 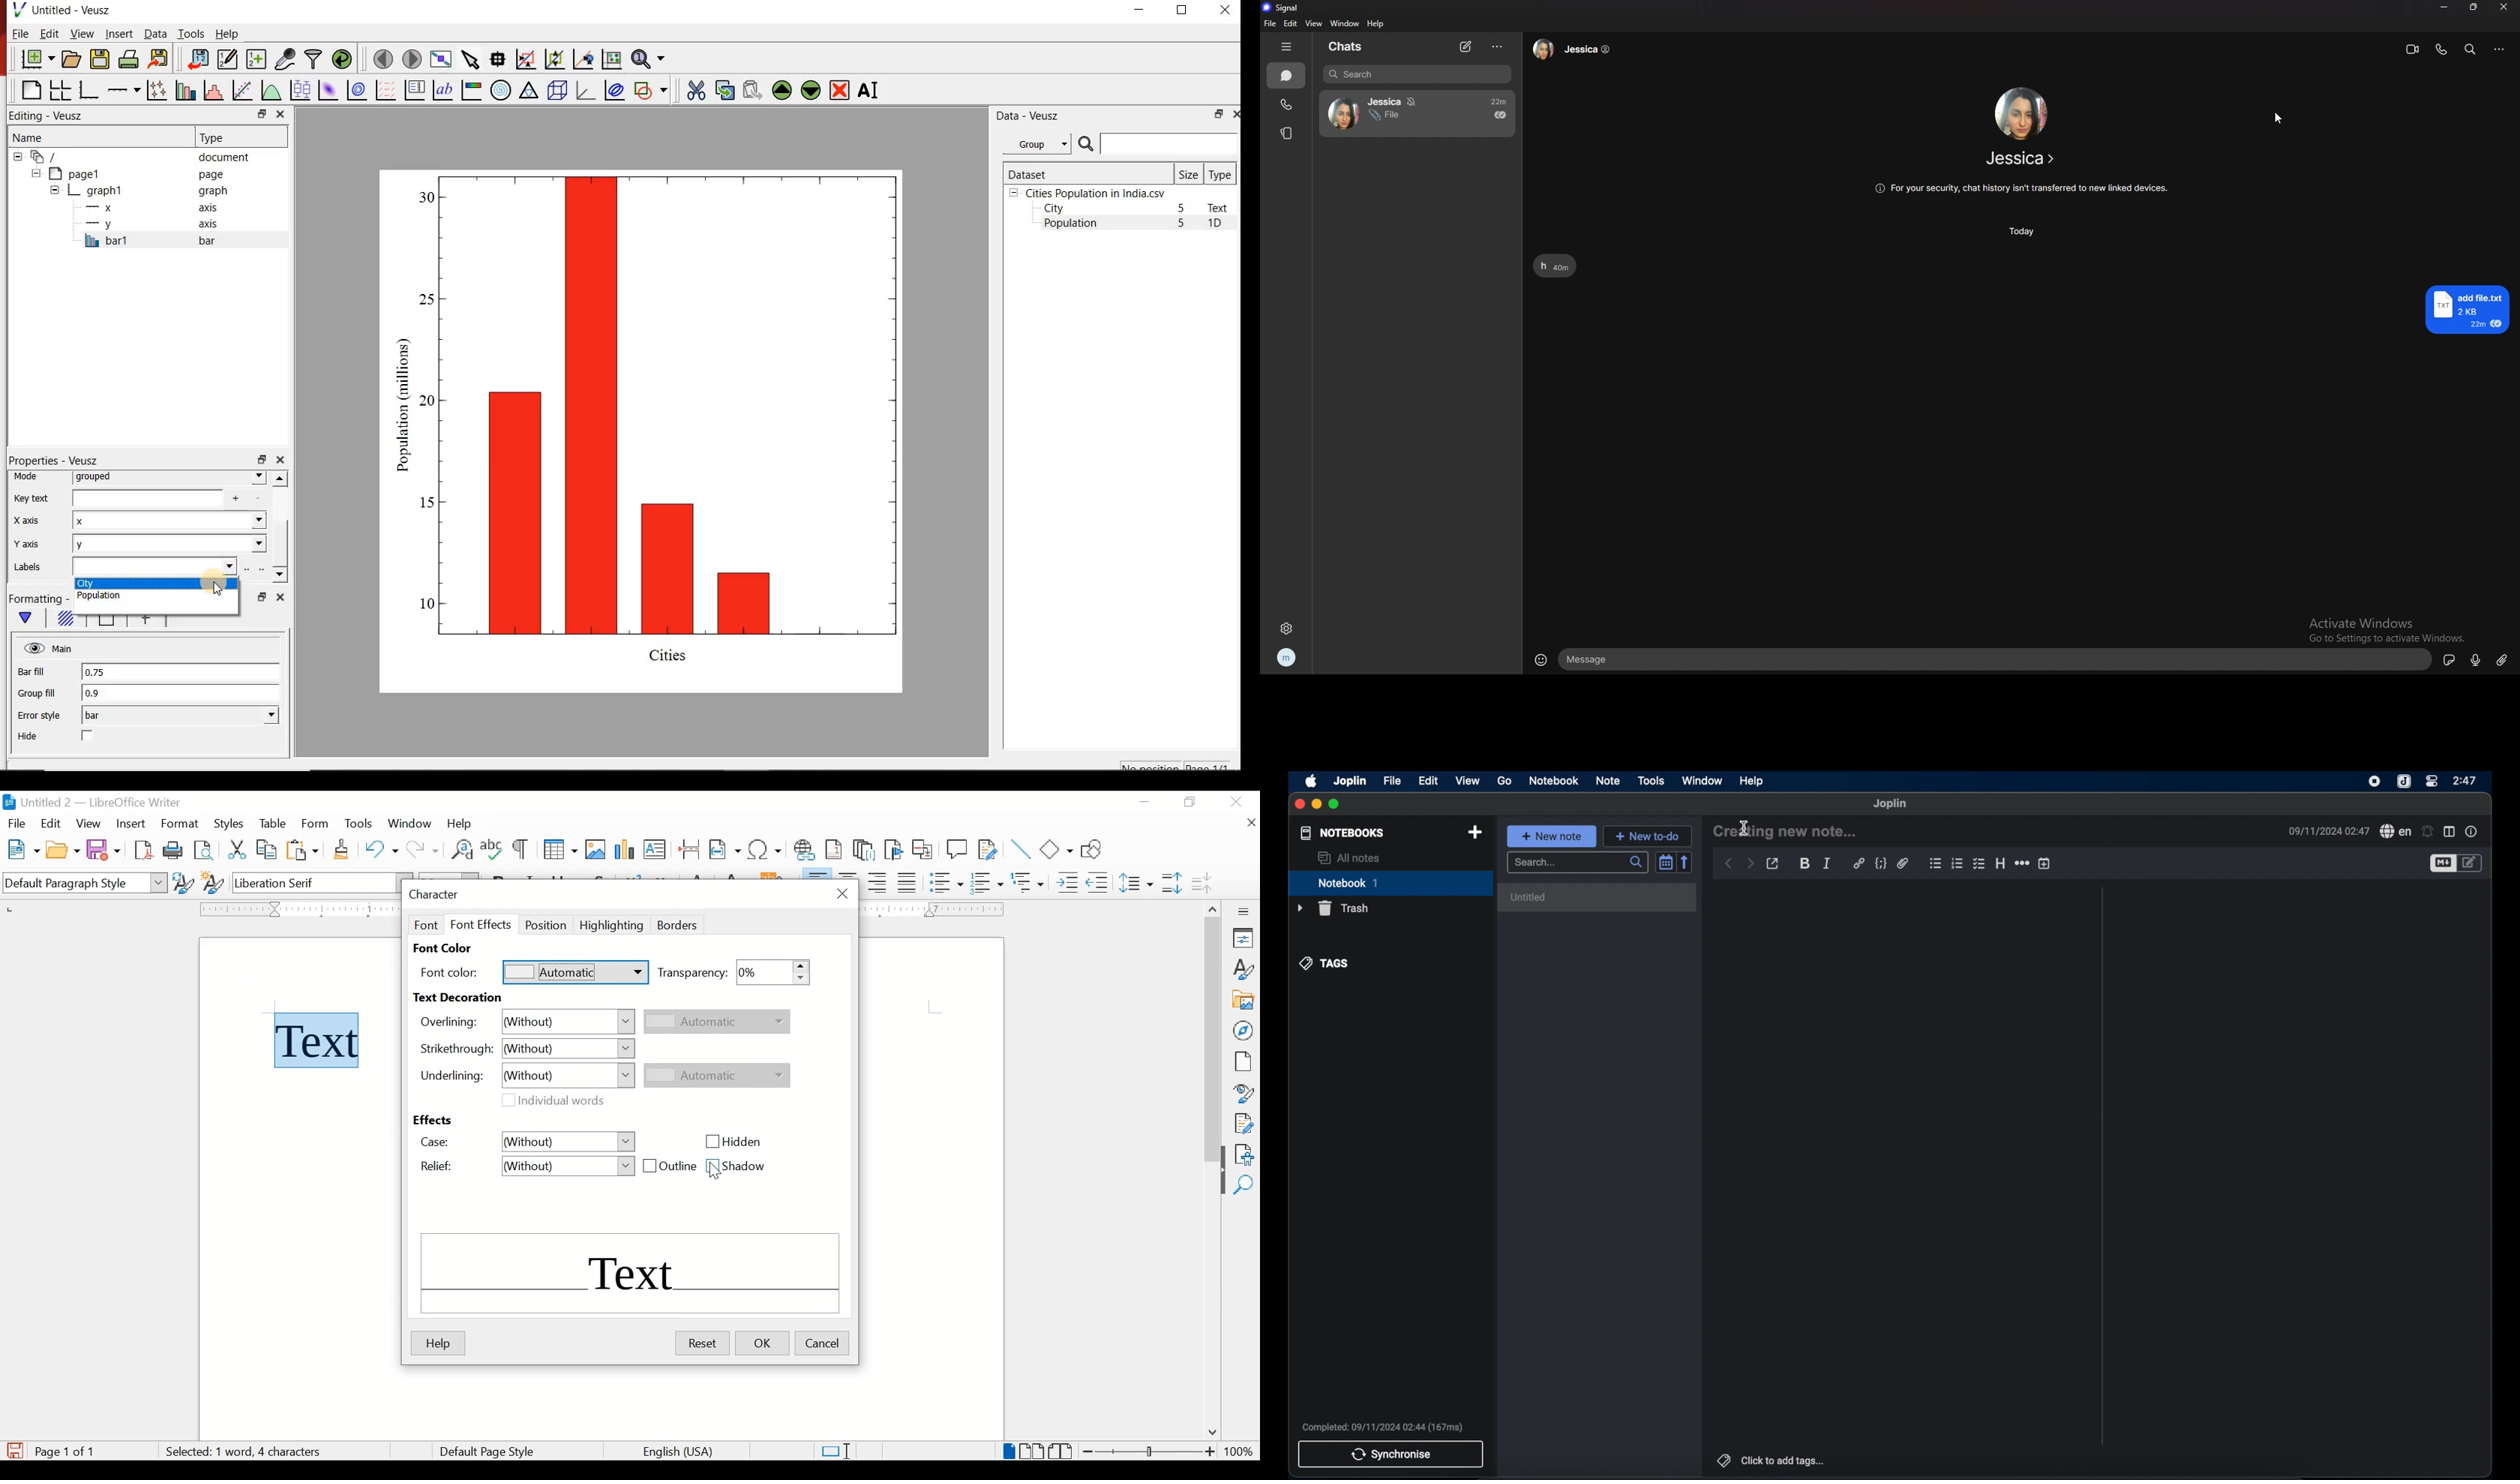 I want to click on move to the next page, so click(x=411, y=58).